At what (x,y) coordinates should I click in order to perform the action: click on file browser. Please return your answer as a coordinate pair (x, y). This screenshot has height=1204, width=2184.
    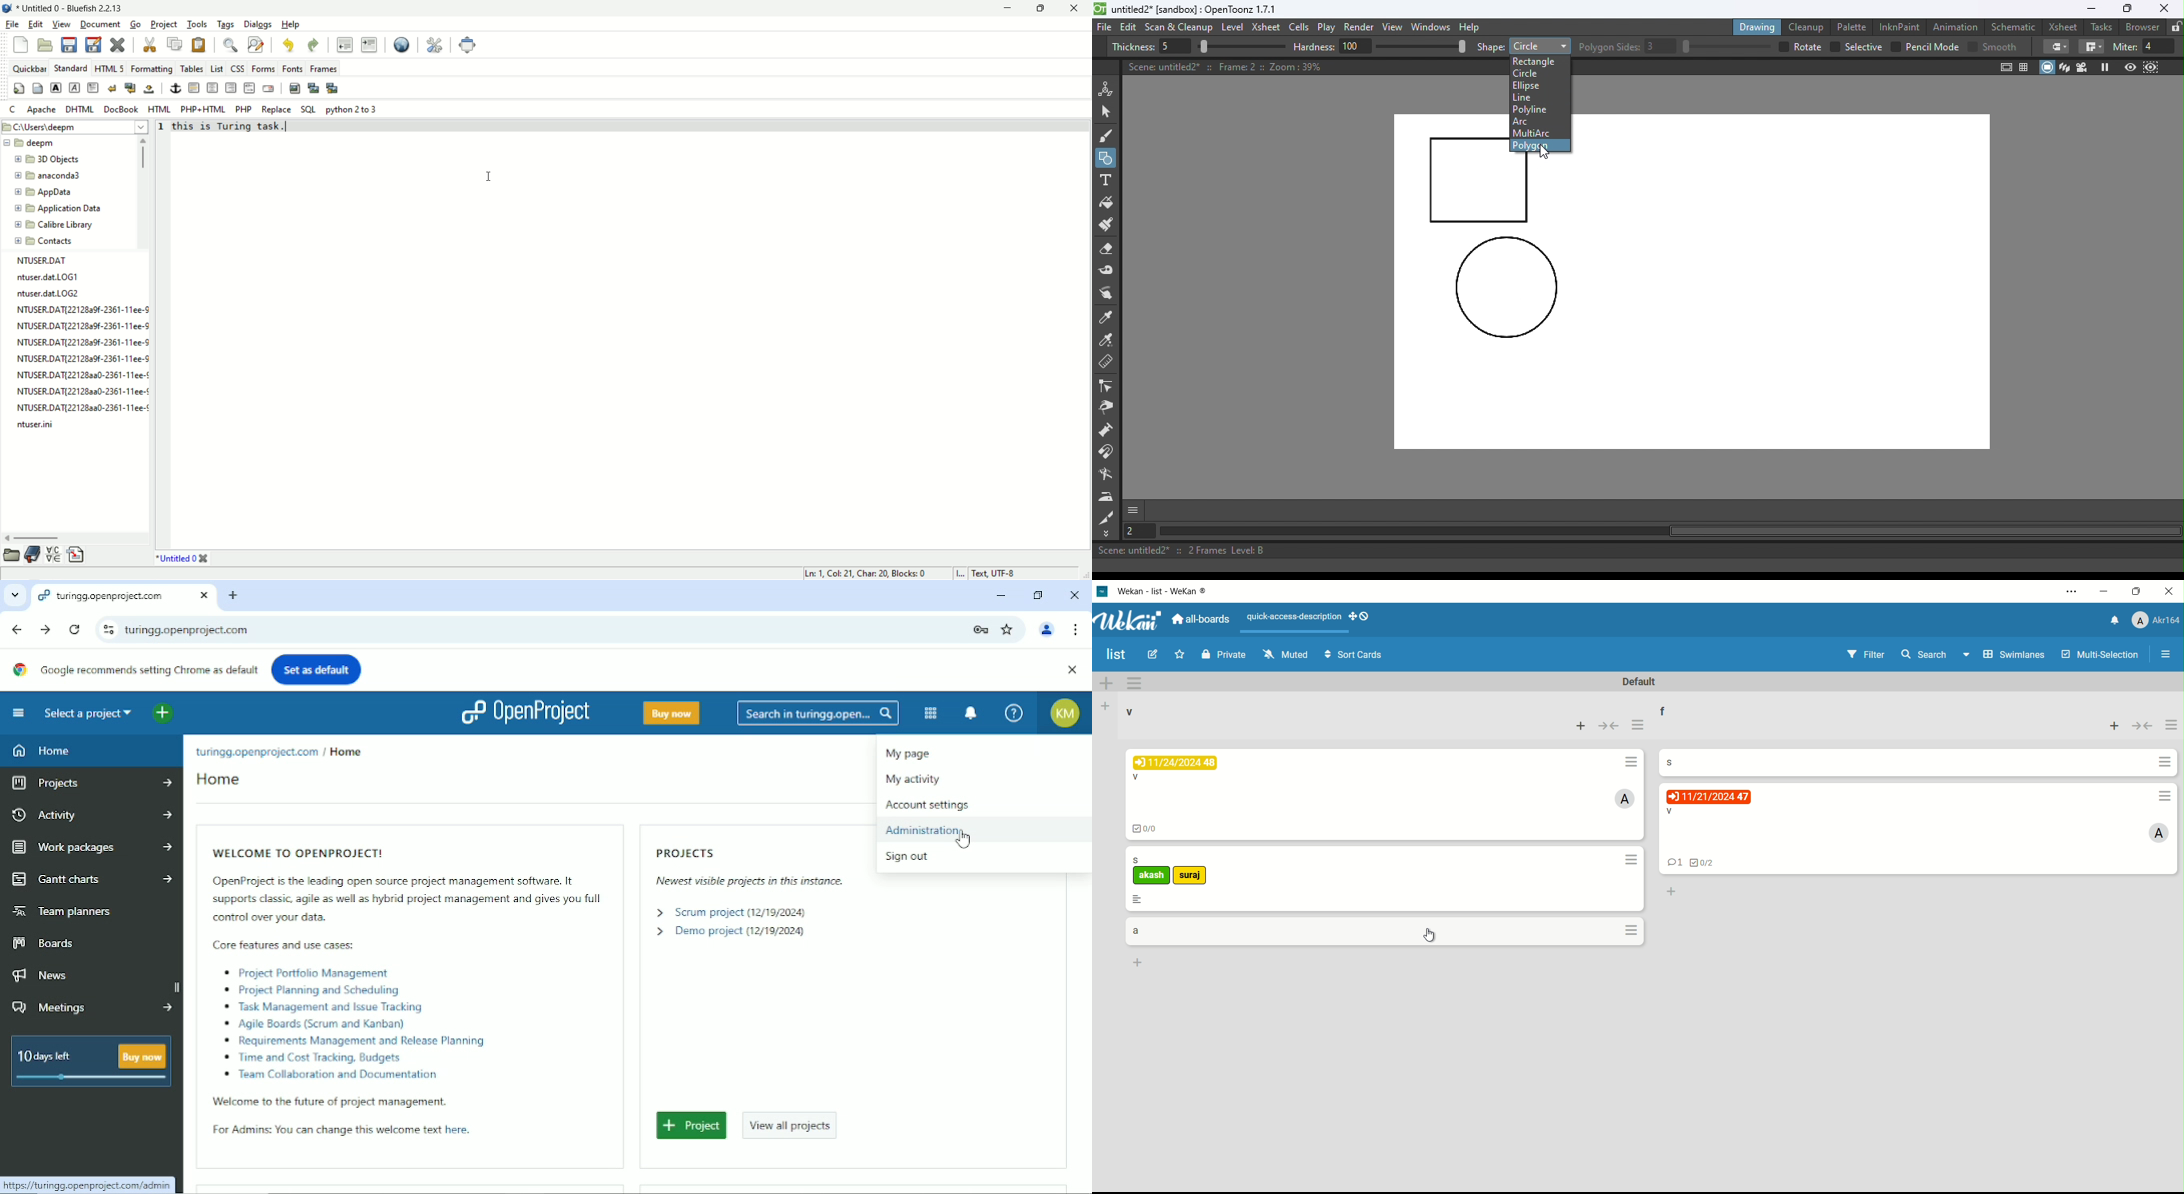
    Looking at the image, I should click on (11, 554).